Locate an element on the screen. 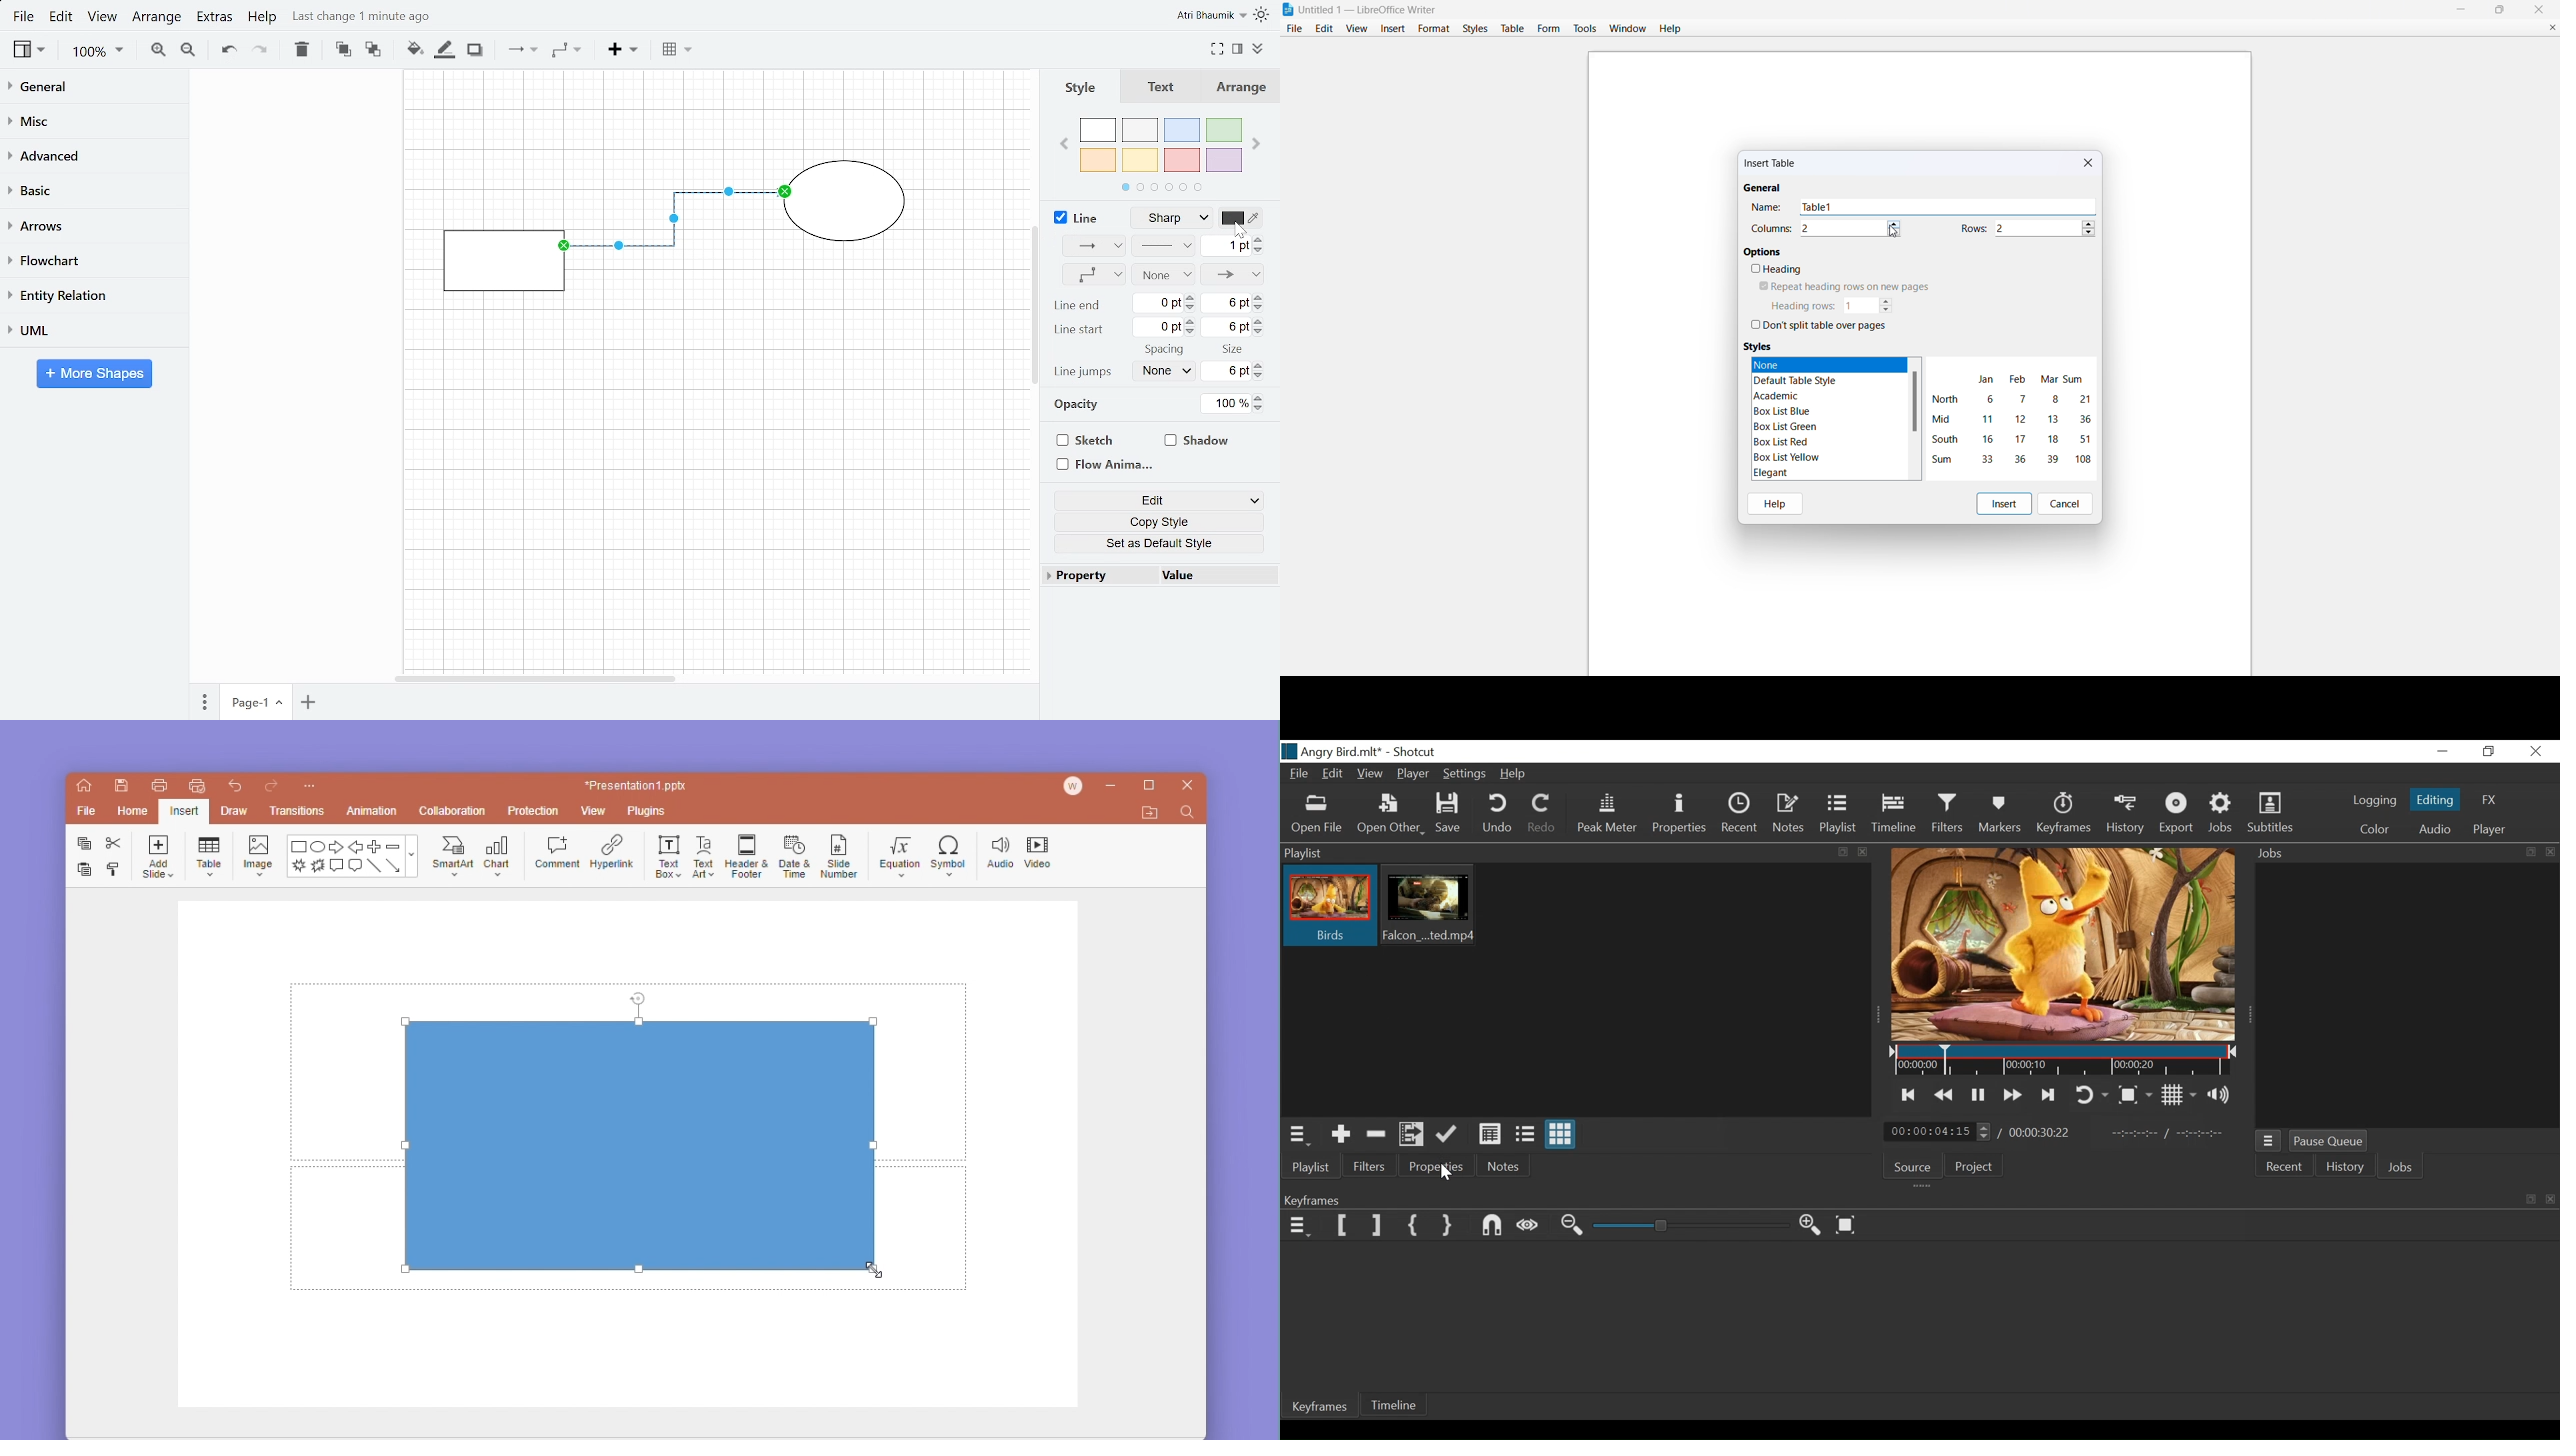  Keyframe is located at coordinates (1323, 1409).